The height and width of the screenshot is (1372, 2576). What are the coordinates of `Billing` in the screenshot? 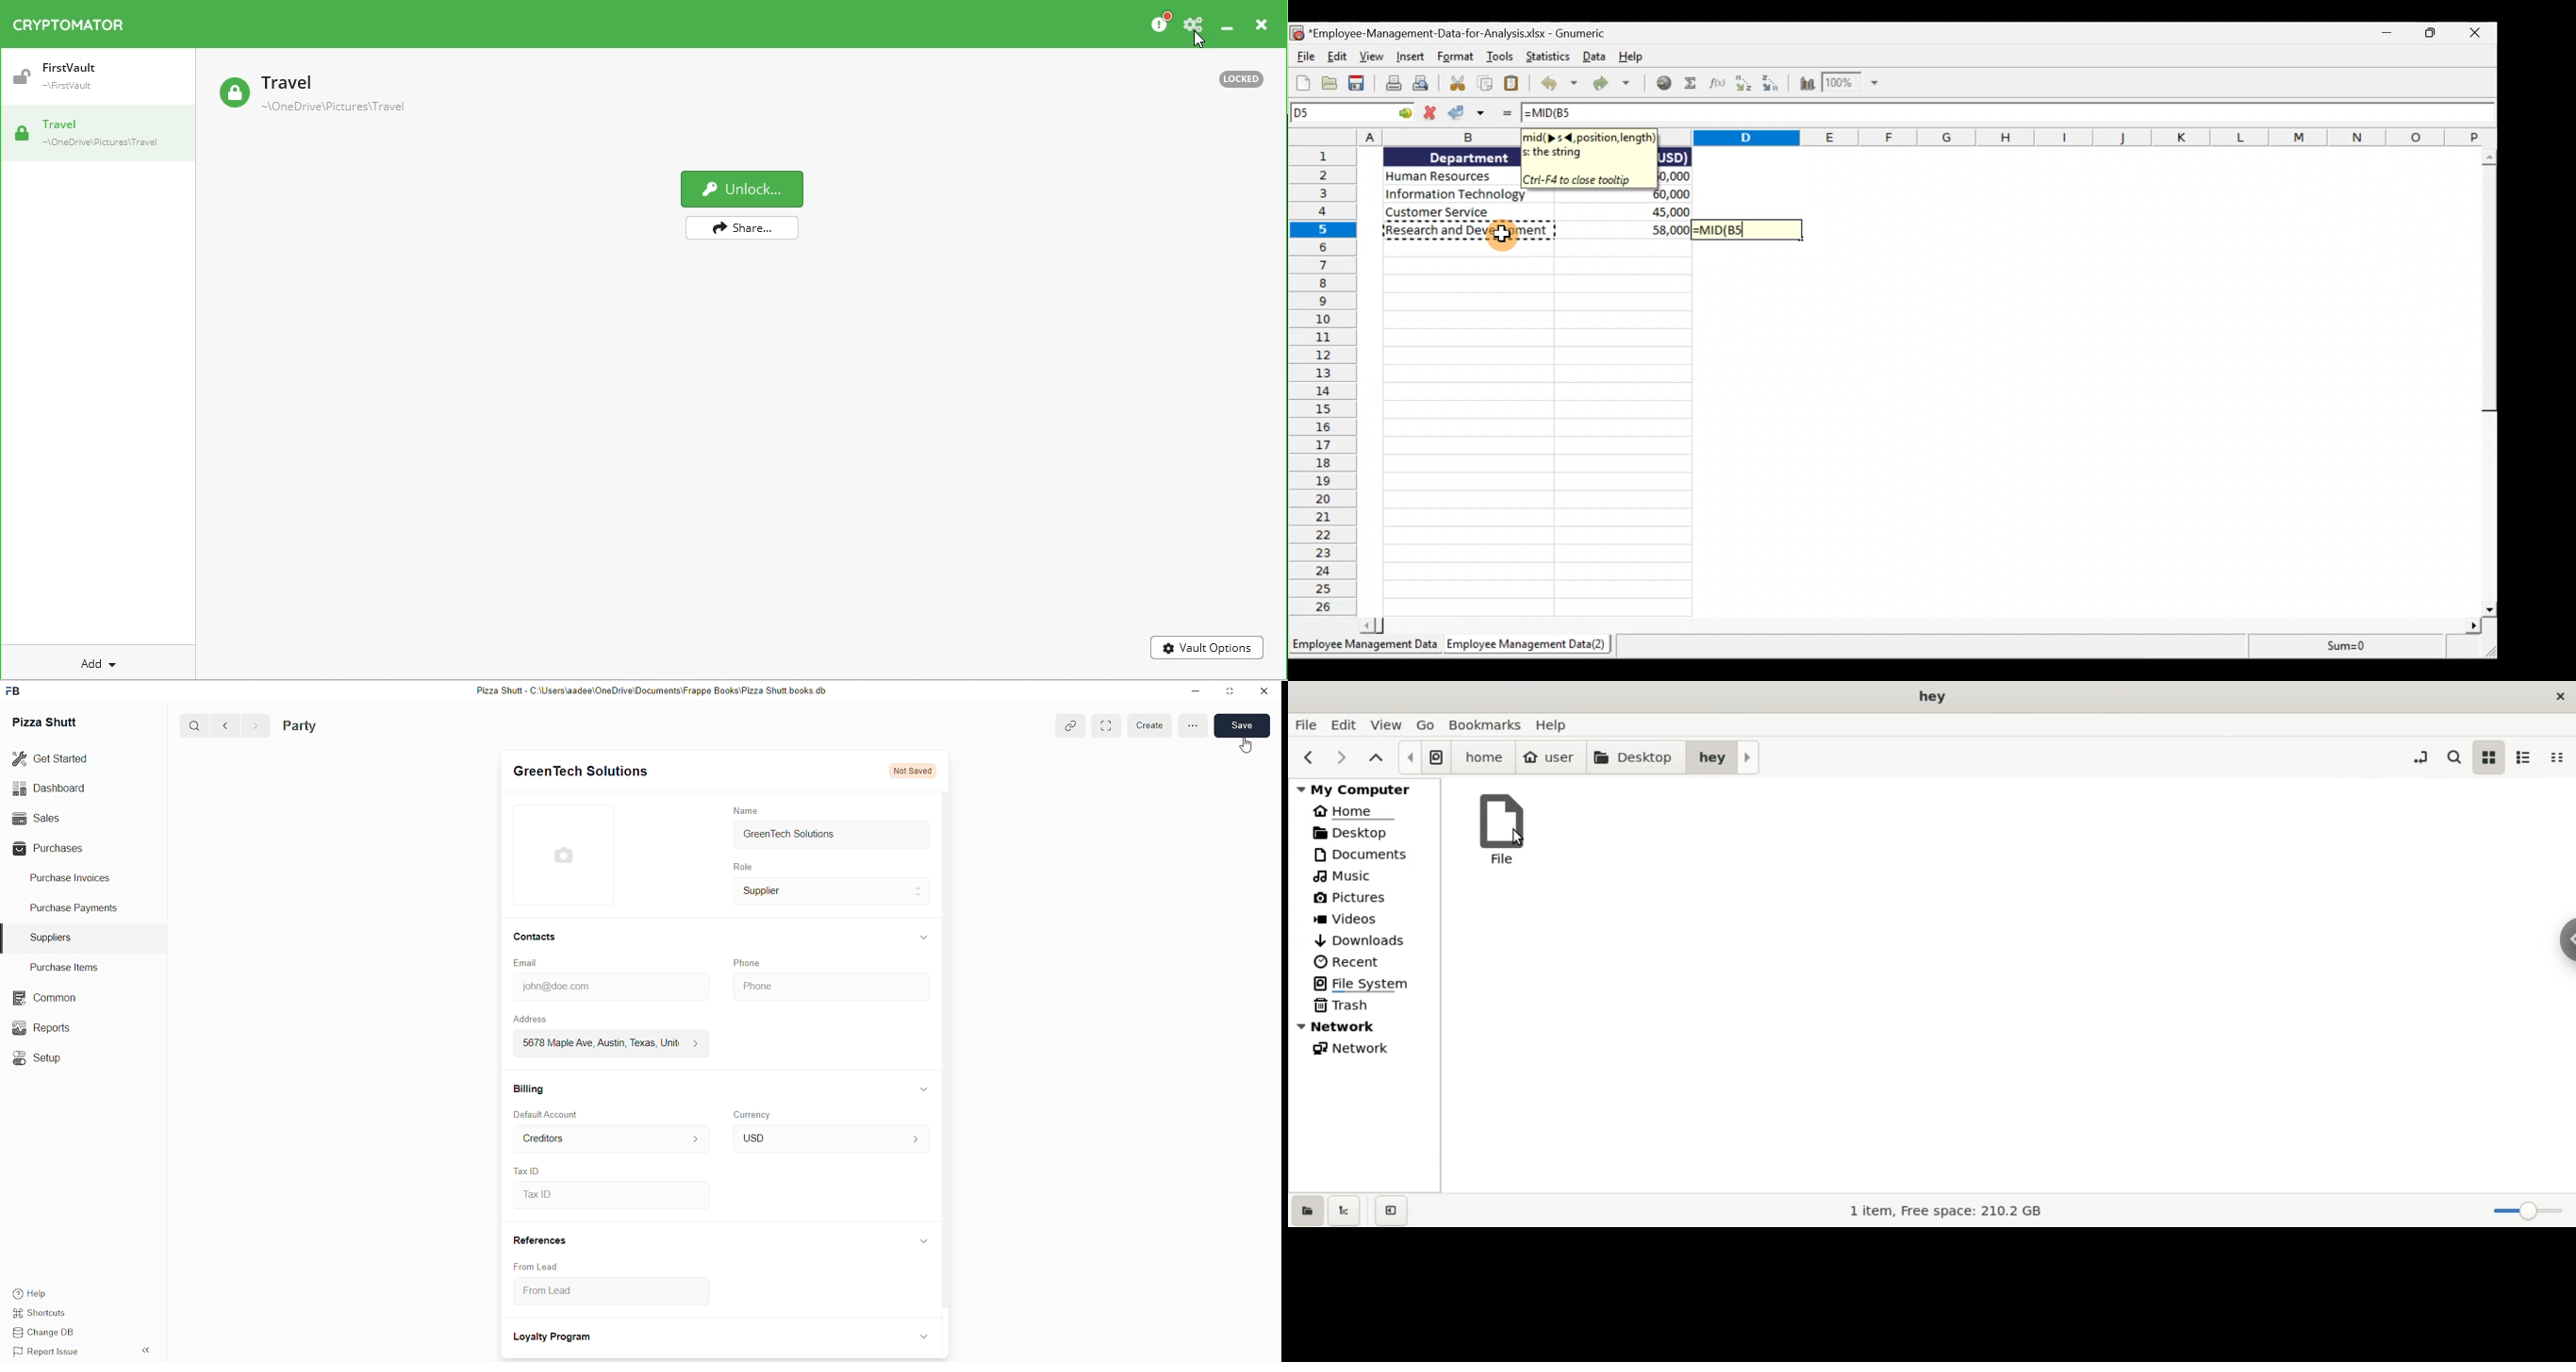 It's located at (529, 1087).